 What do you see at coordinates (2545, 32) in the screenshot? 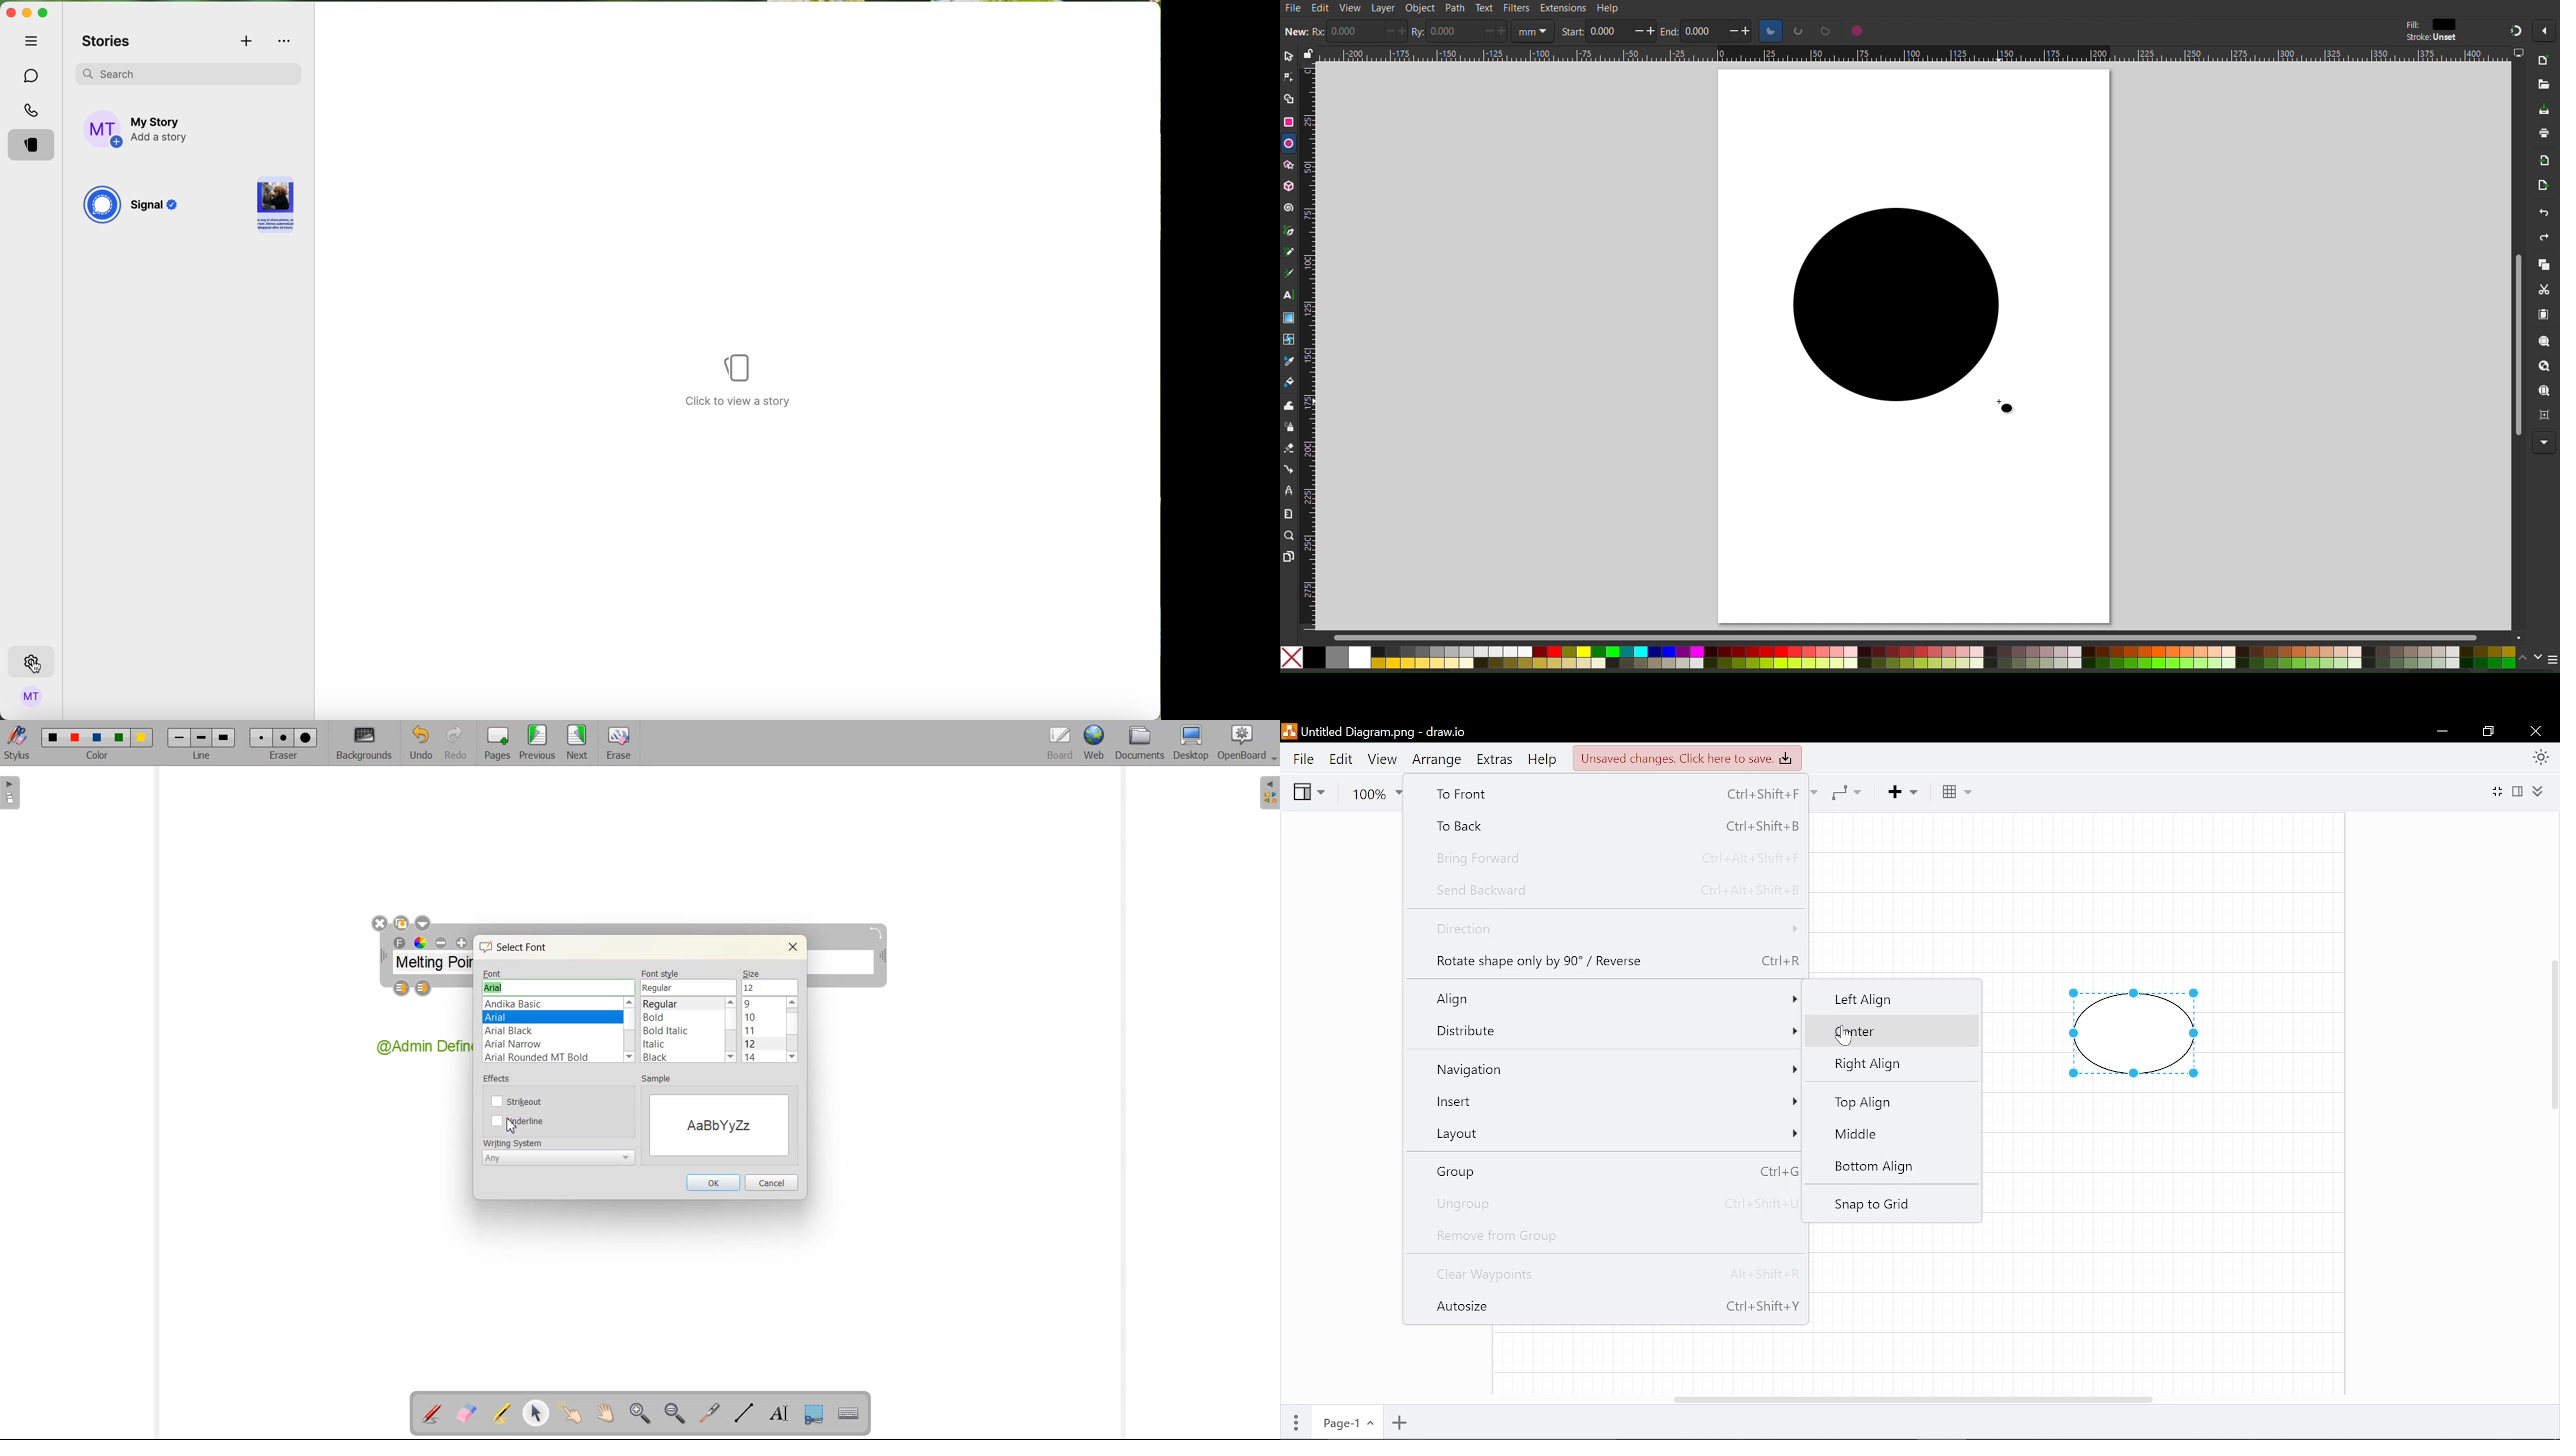
I see `More options` at bounding box center [2545, 32].